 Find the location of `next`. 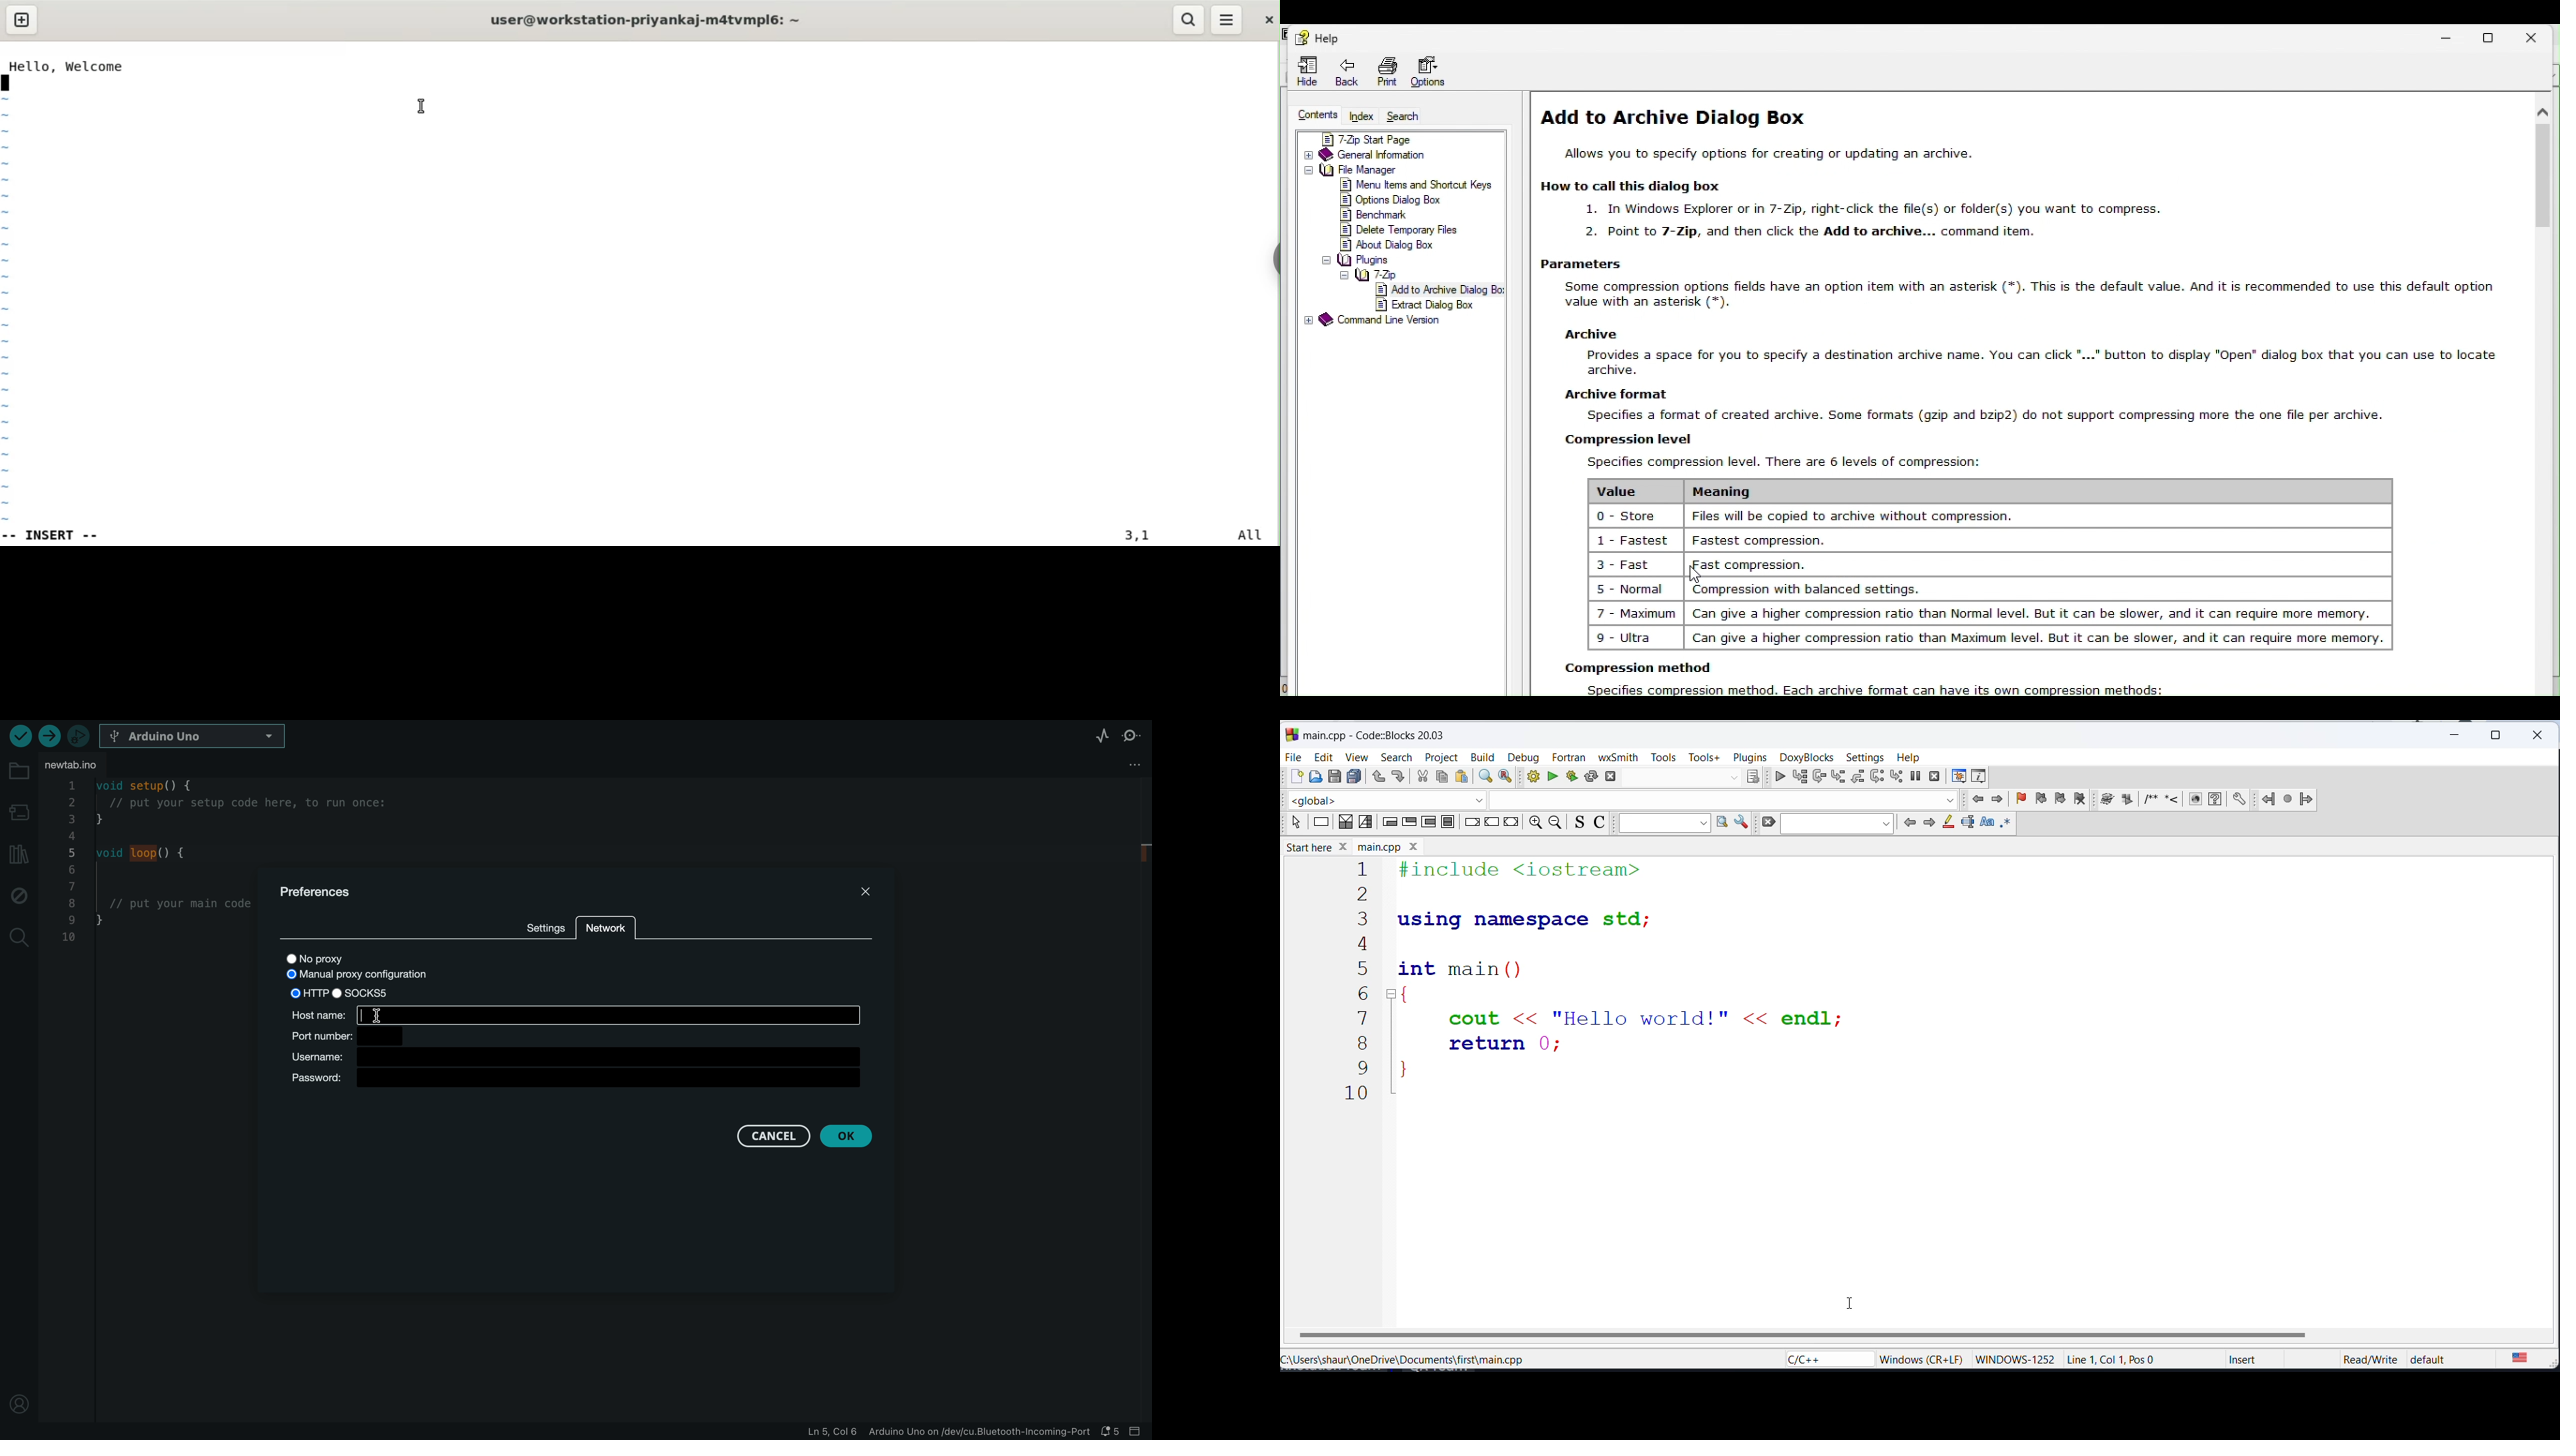

next is located at coordinates (1930, 825).